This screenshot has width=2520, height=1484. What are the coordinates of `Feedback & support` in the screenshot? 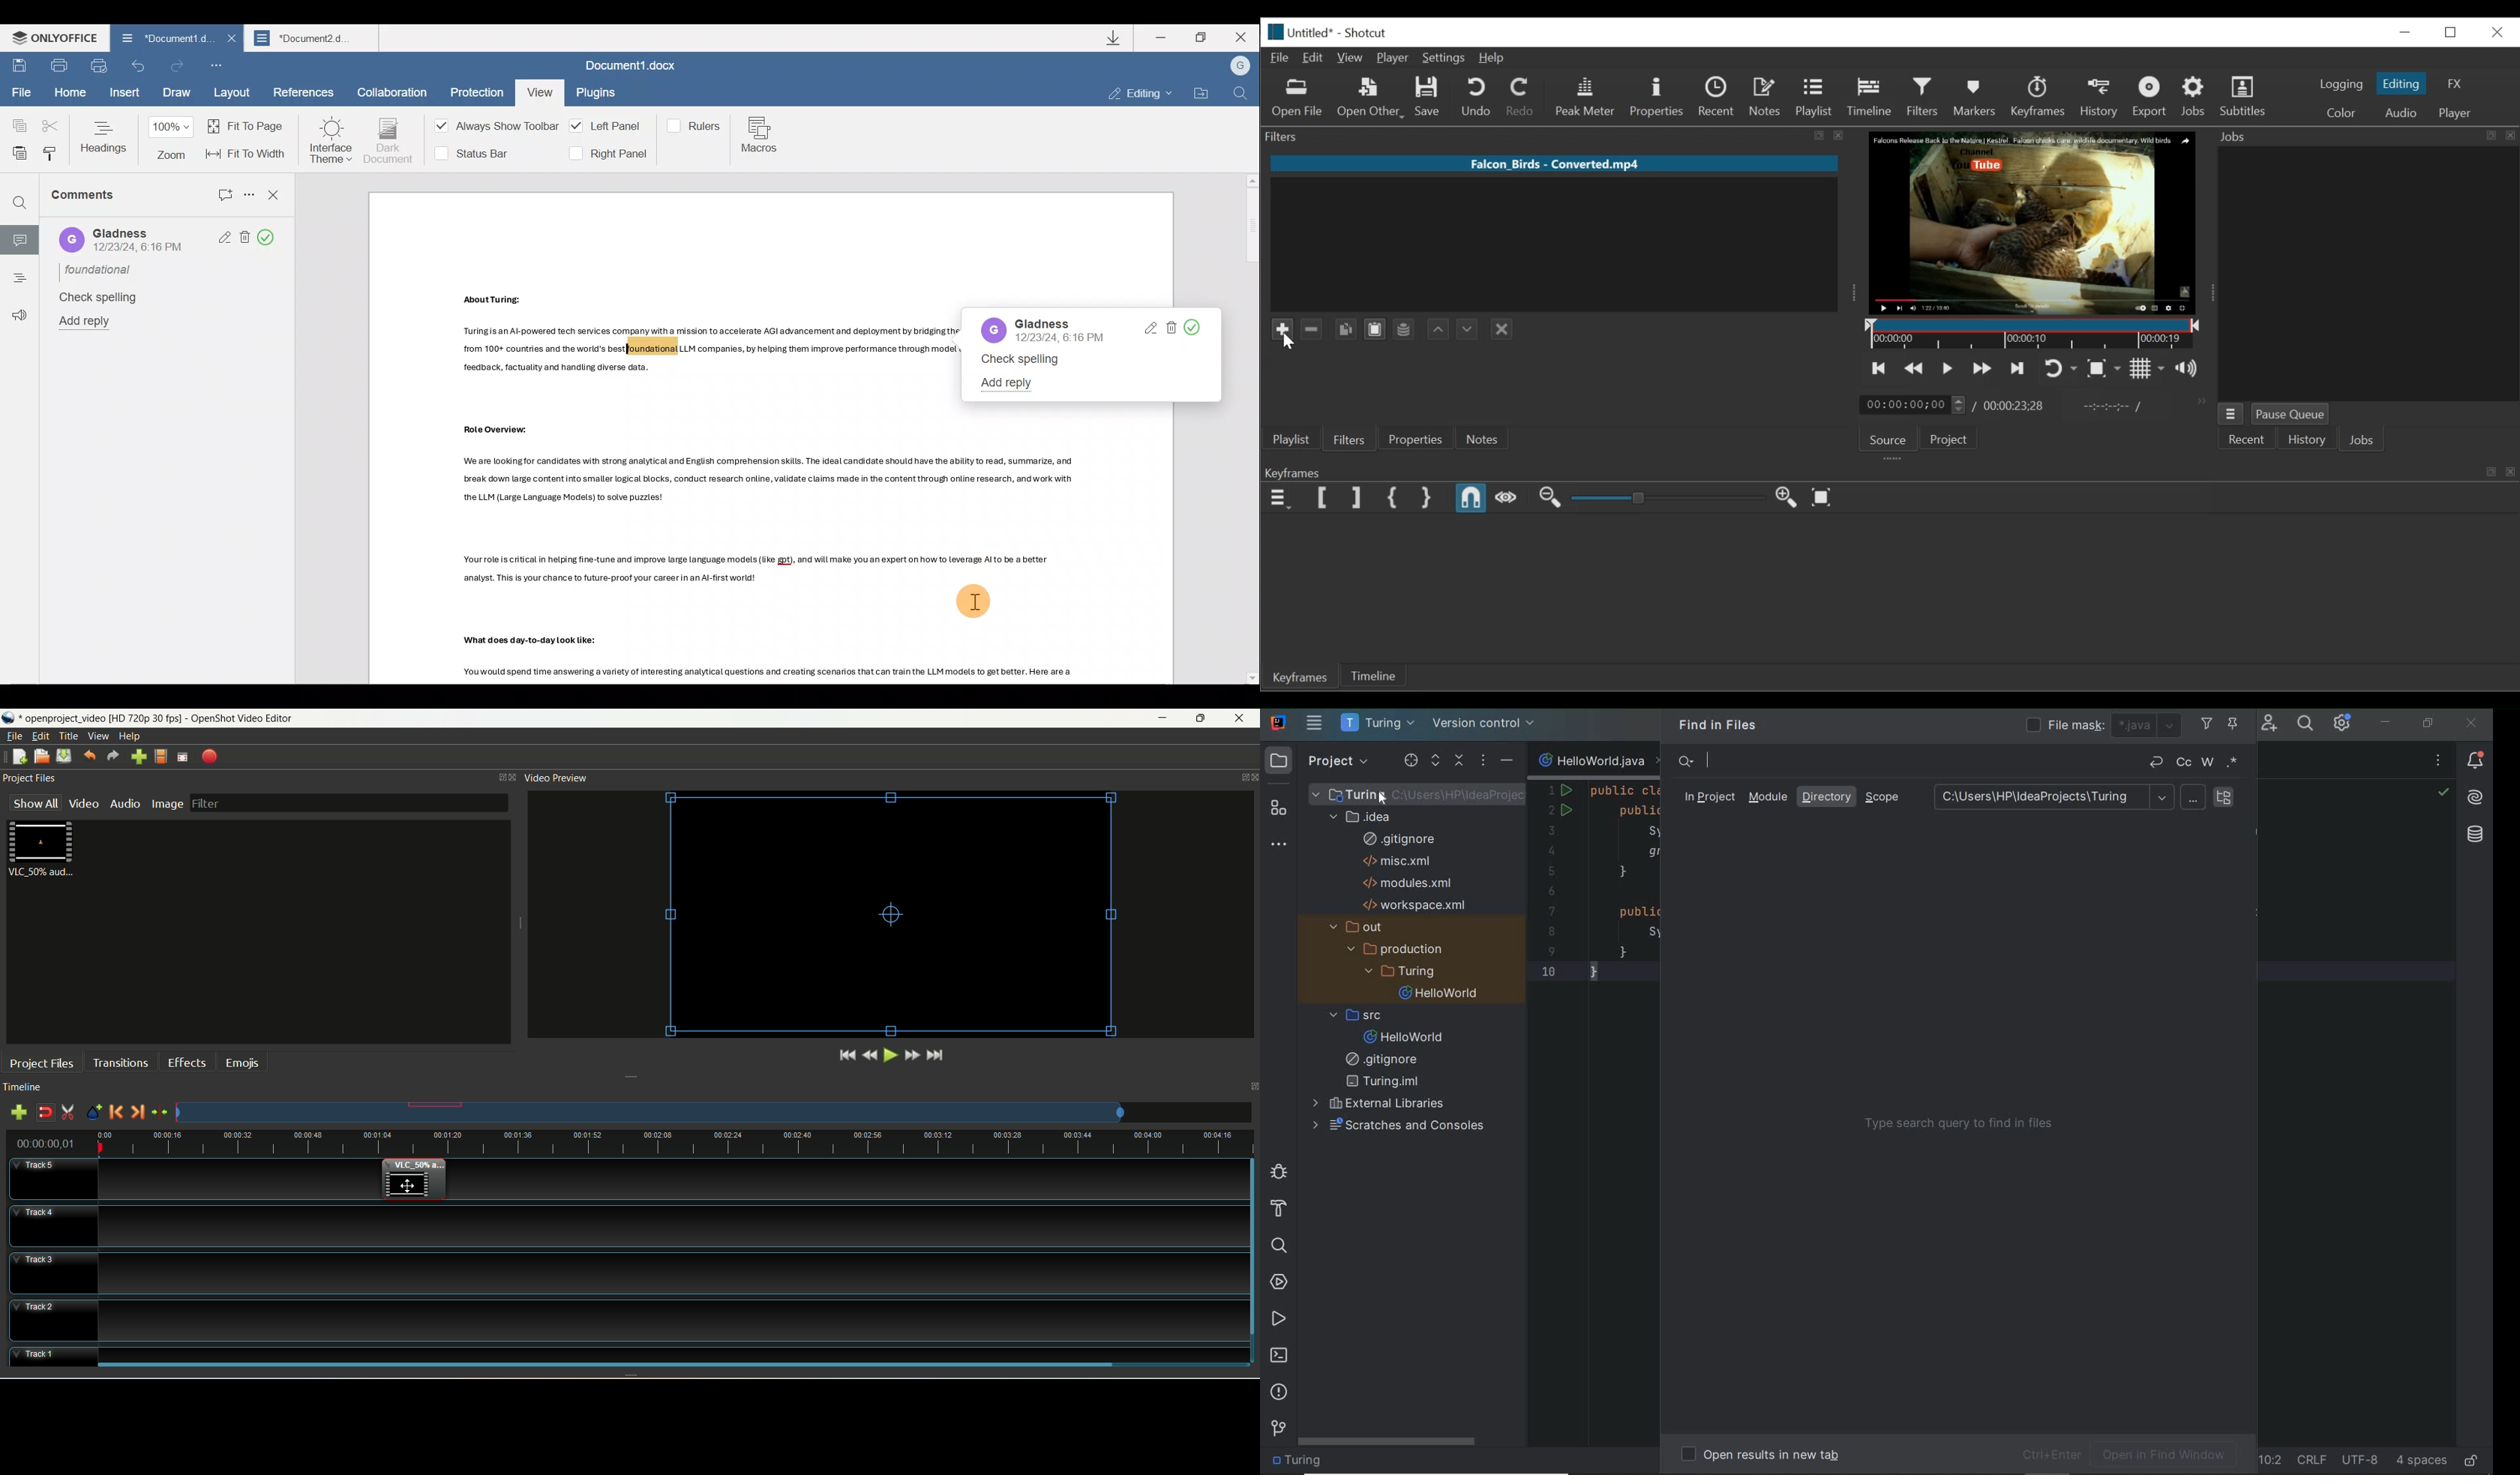 It's located at (15, 308).